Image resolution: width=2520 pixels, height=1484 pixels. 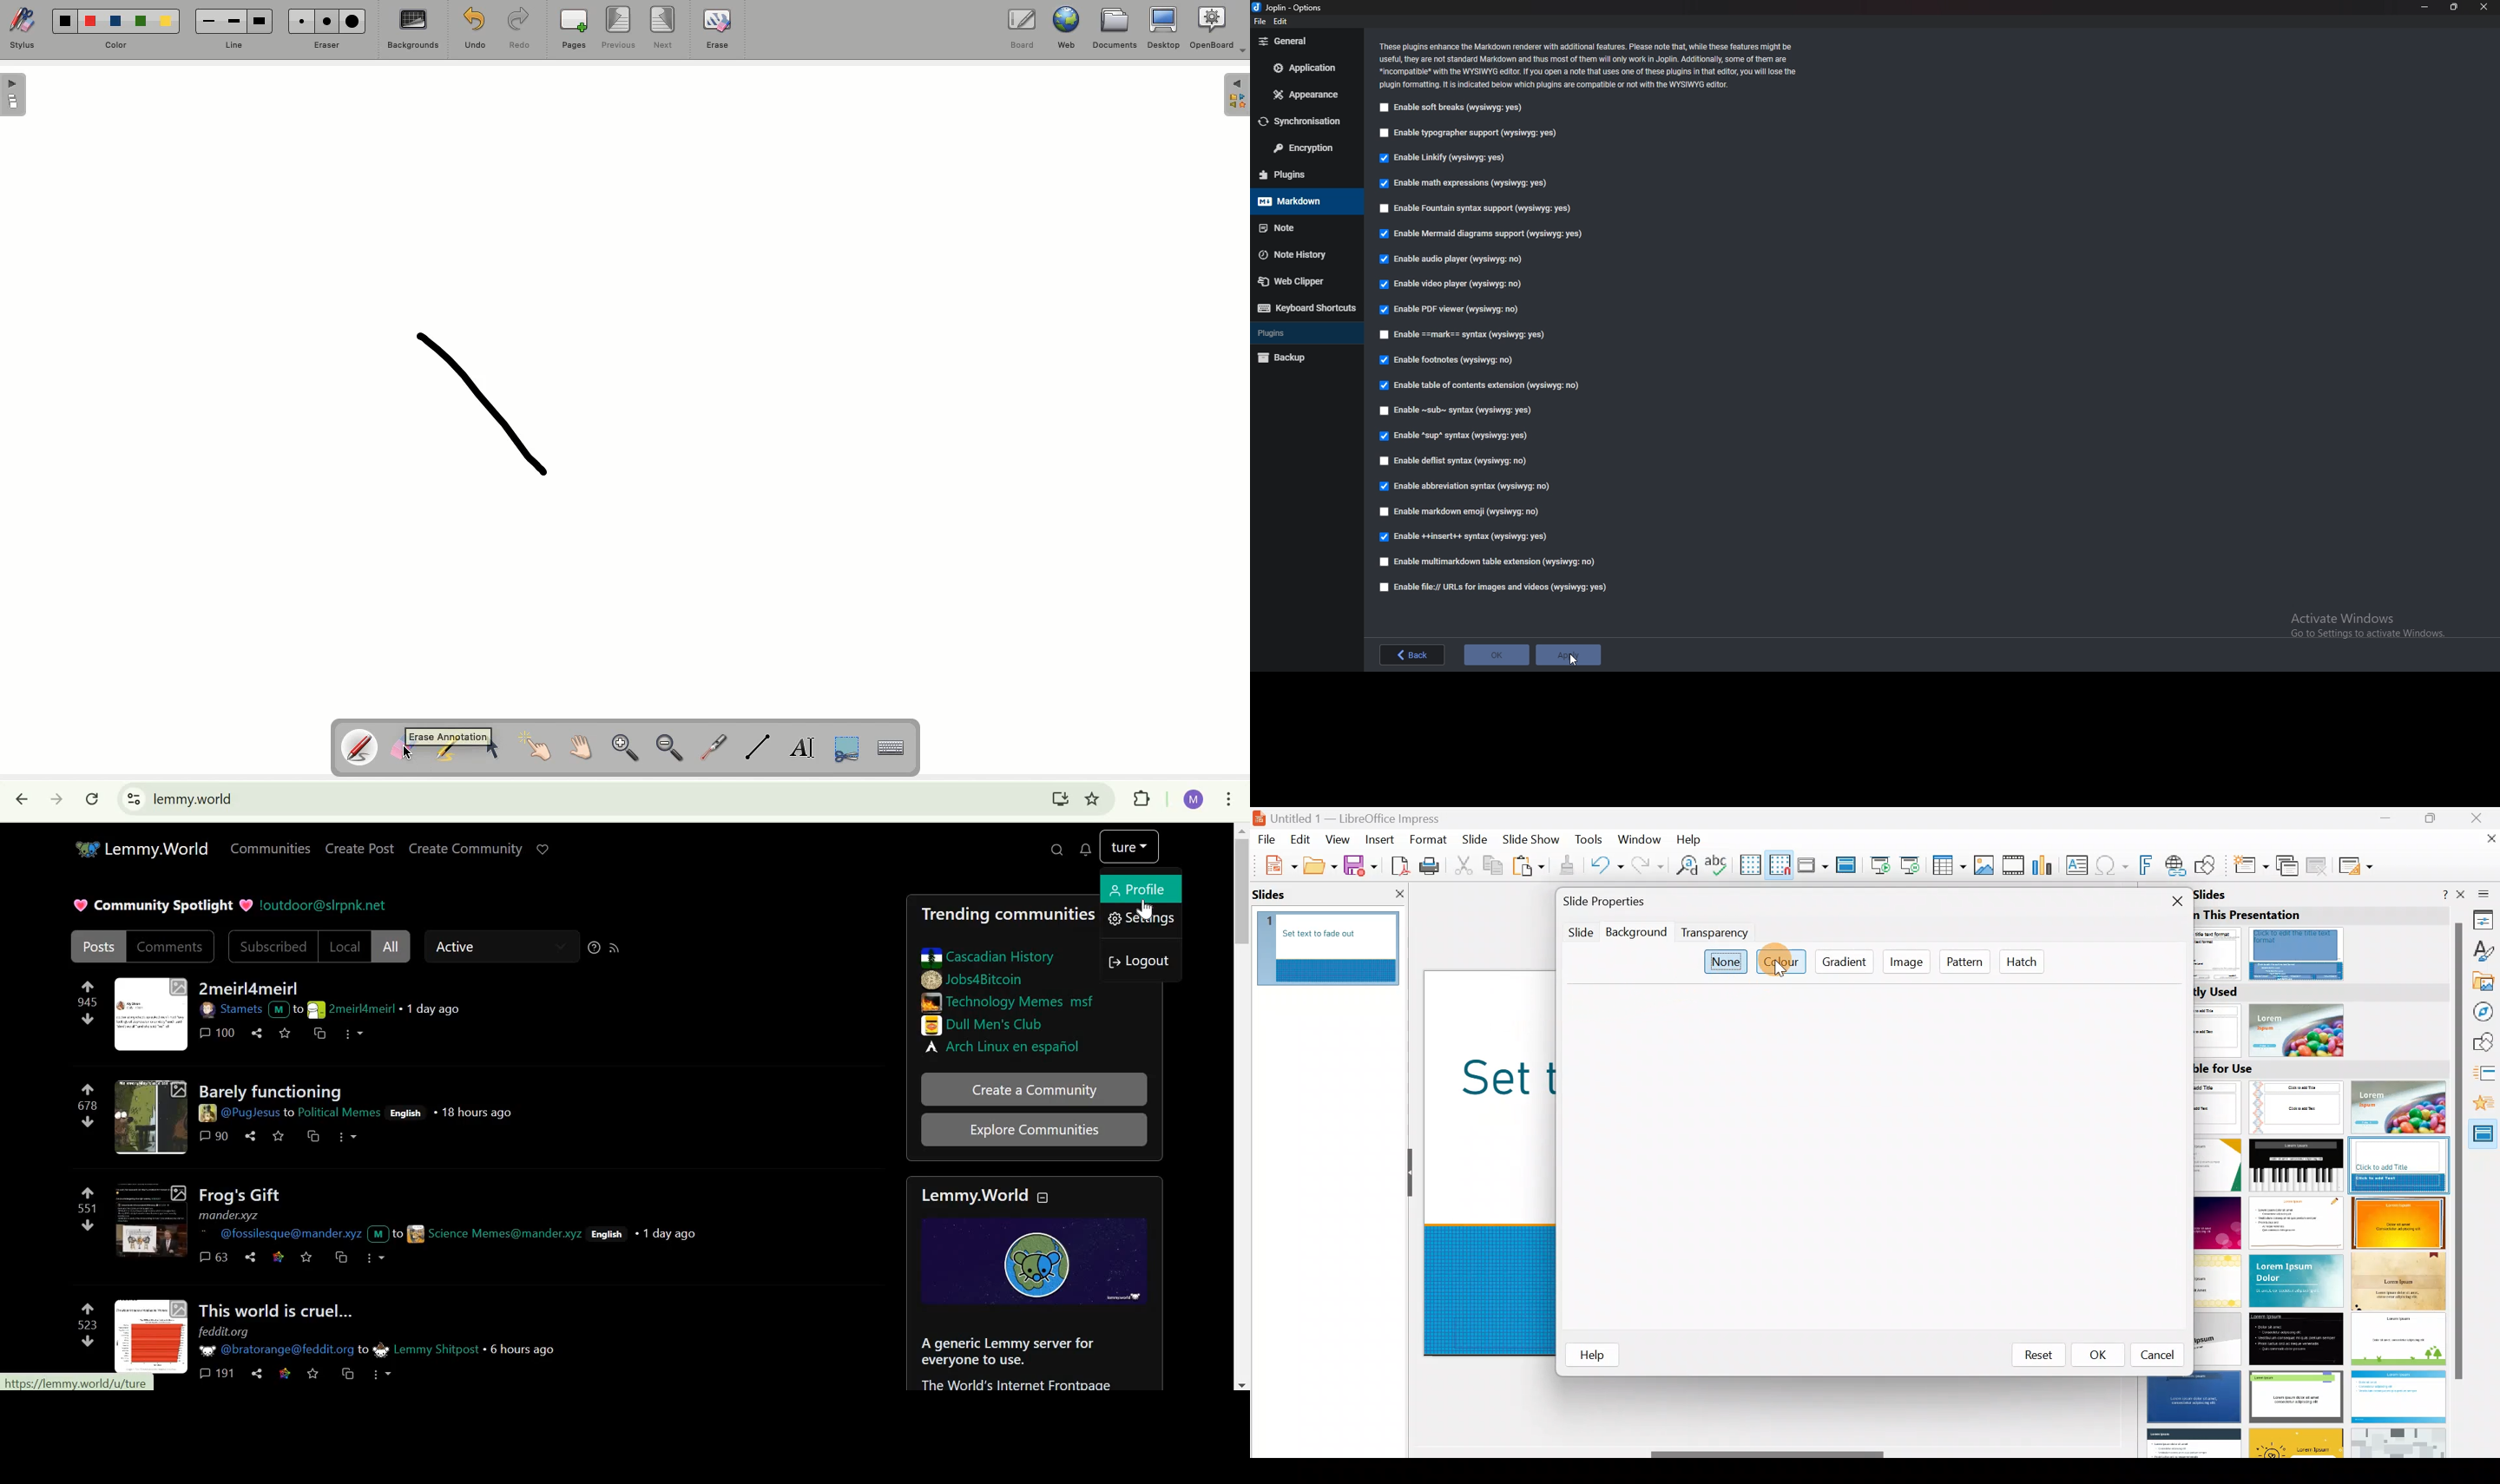 What do you see at coordinates (1360, 864) in the screenshot?
I see `Save` at bounding box center [1360, 864].